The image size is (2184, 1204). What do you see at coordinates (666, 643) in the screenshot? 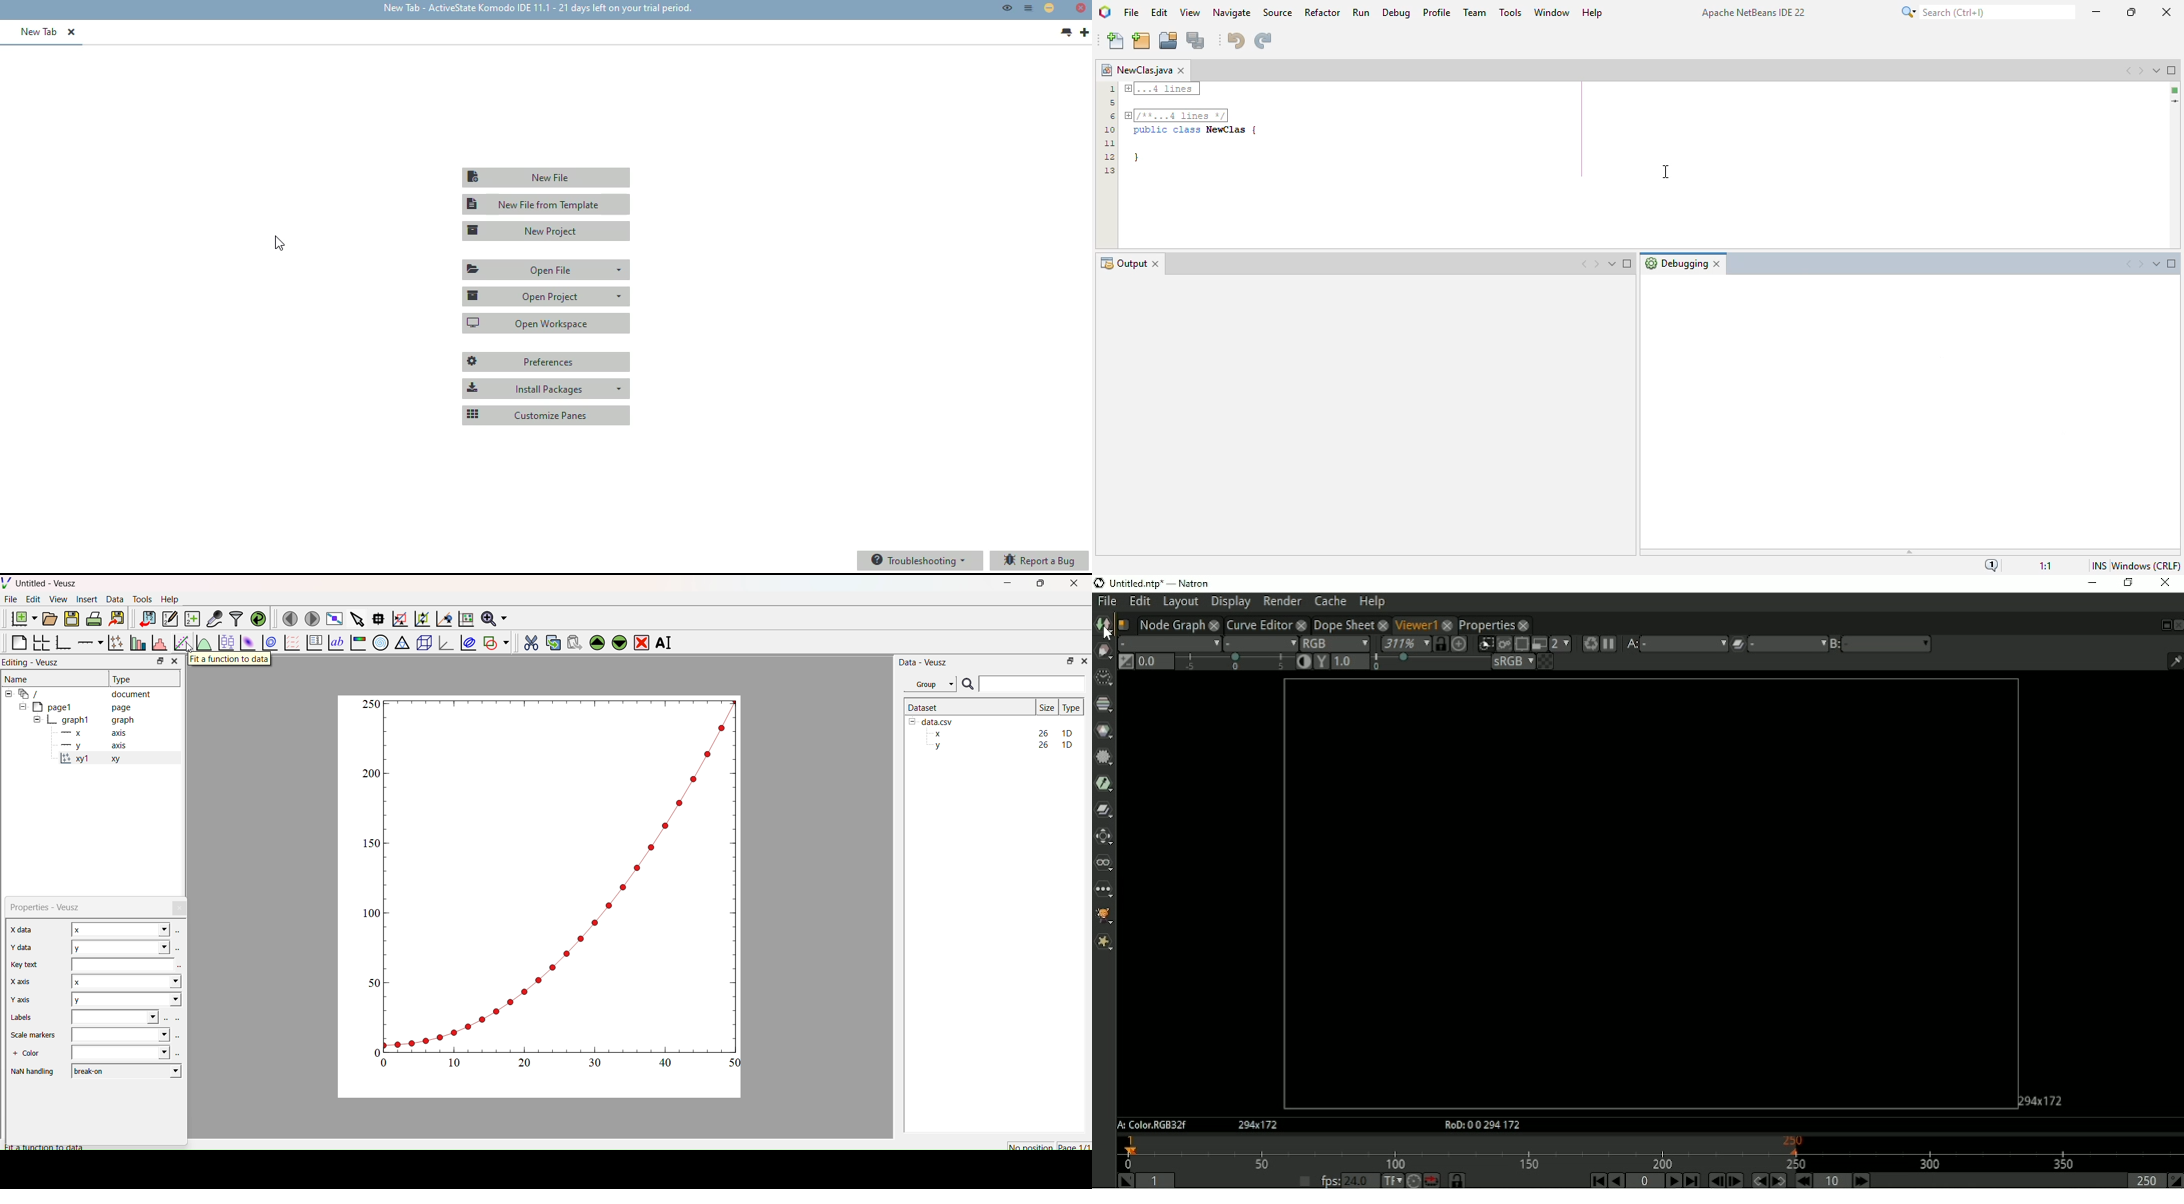
I see `Rename` at bounding box center [666, 643].